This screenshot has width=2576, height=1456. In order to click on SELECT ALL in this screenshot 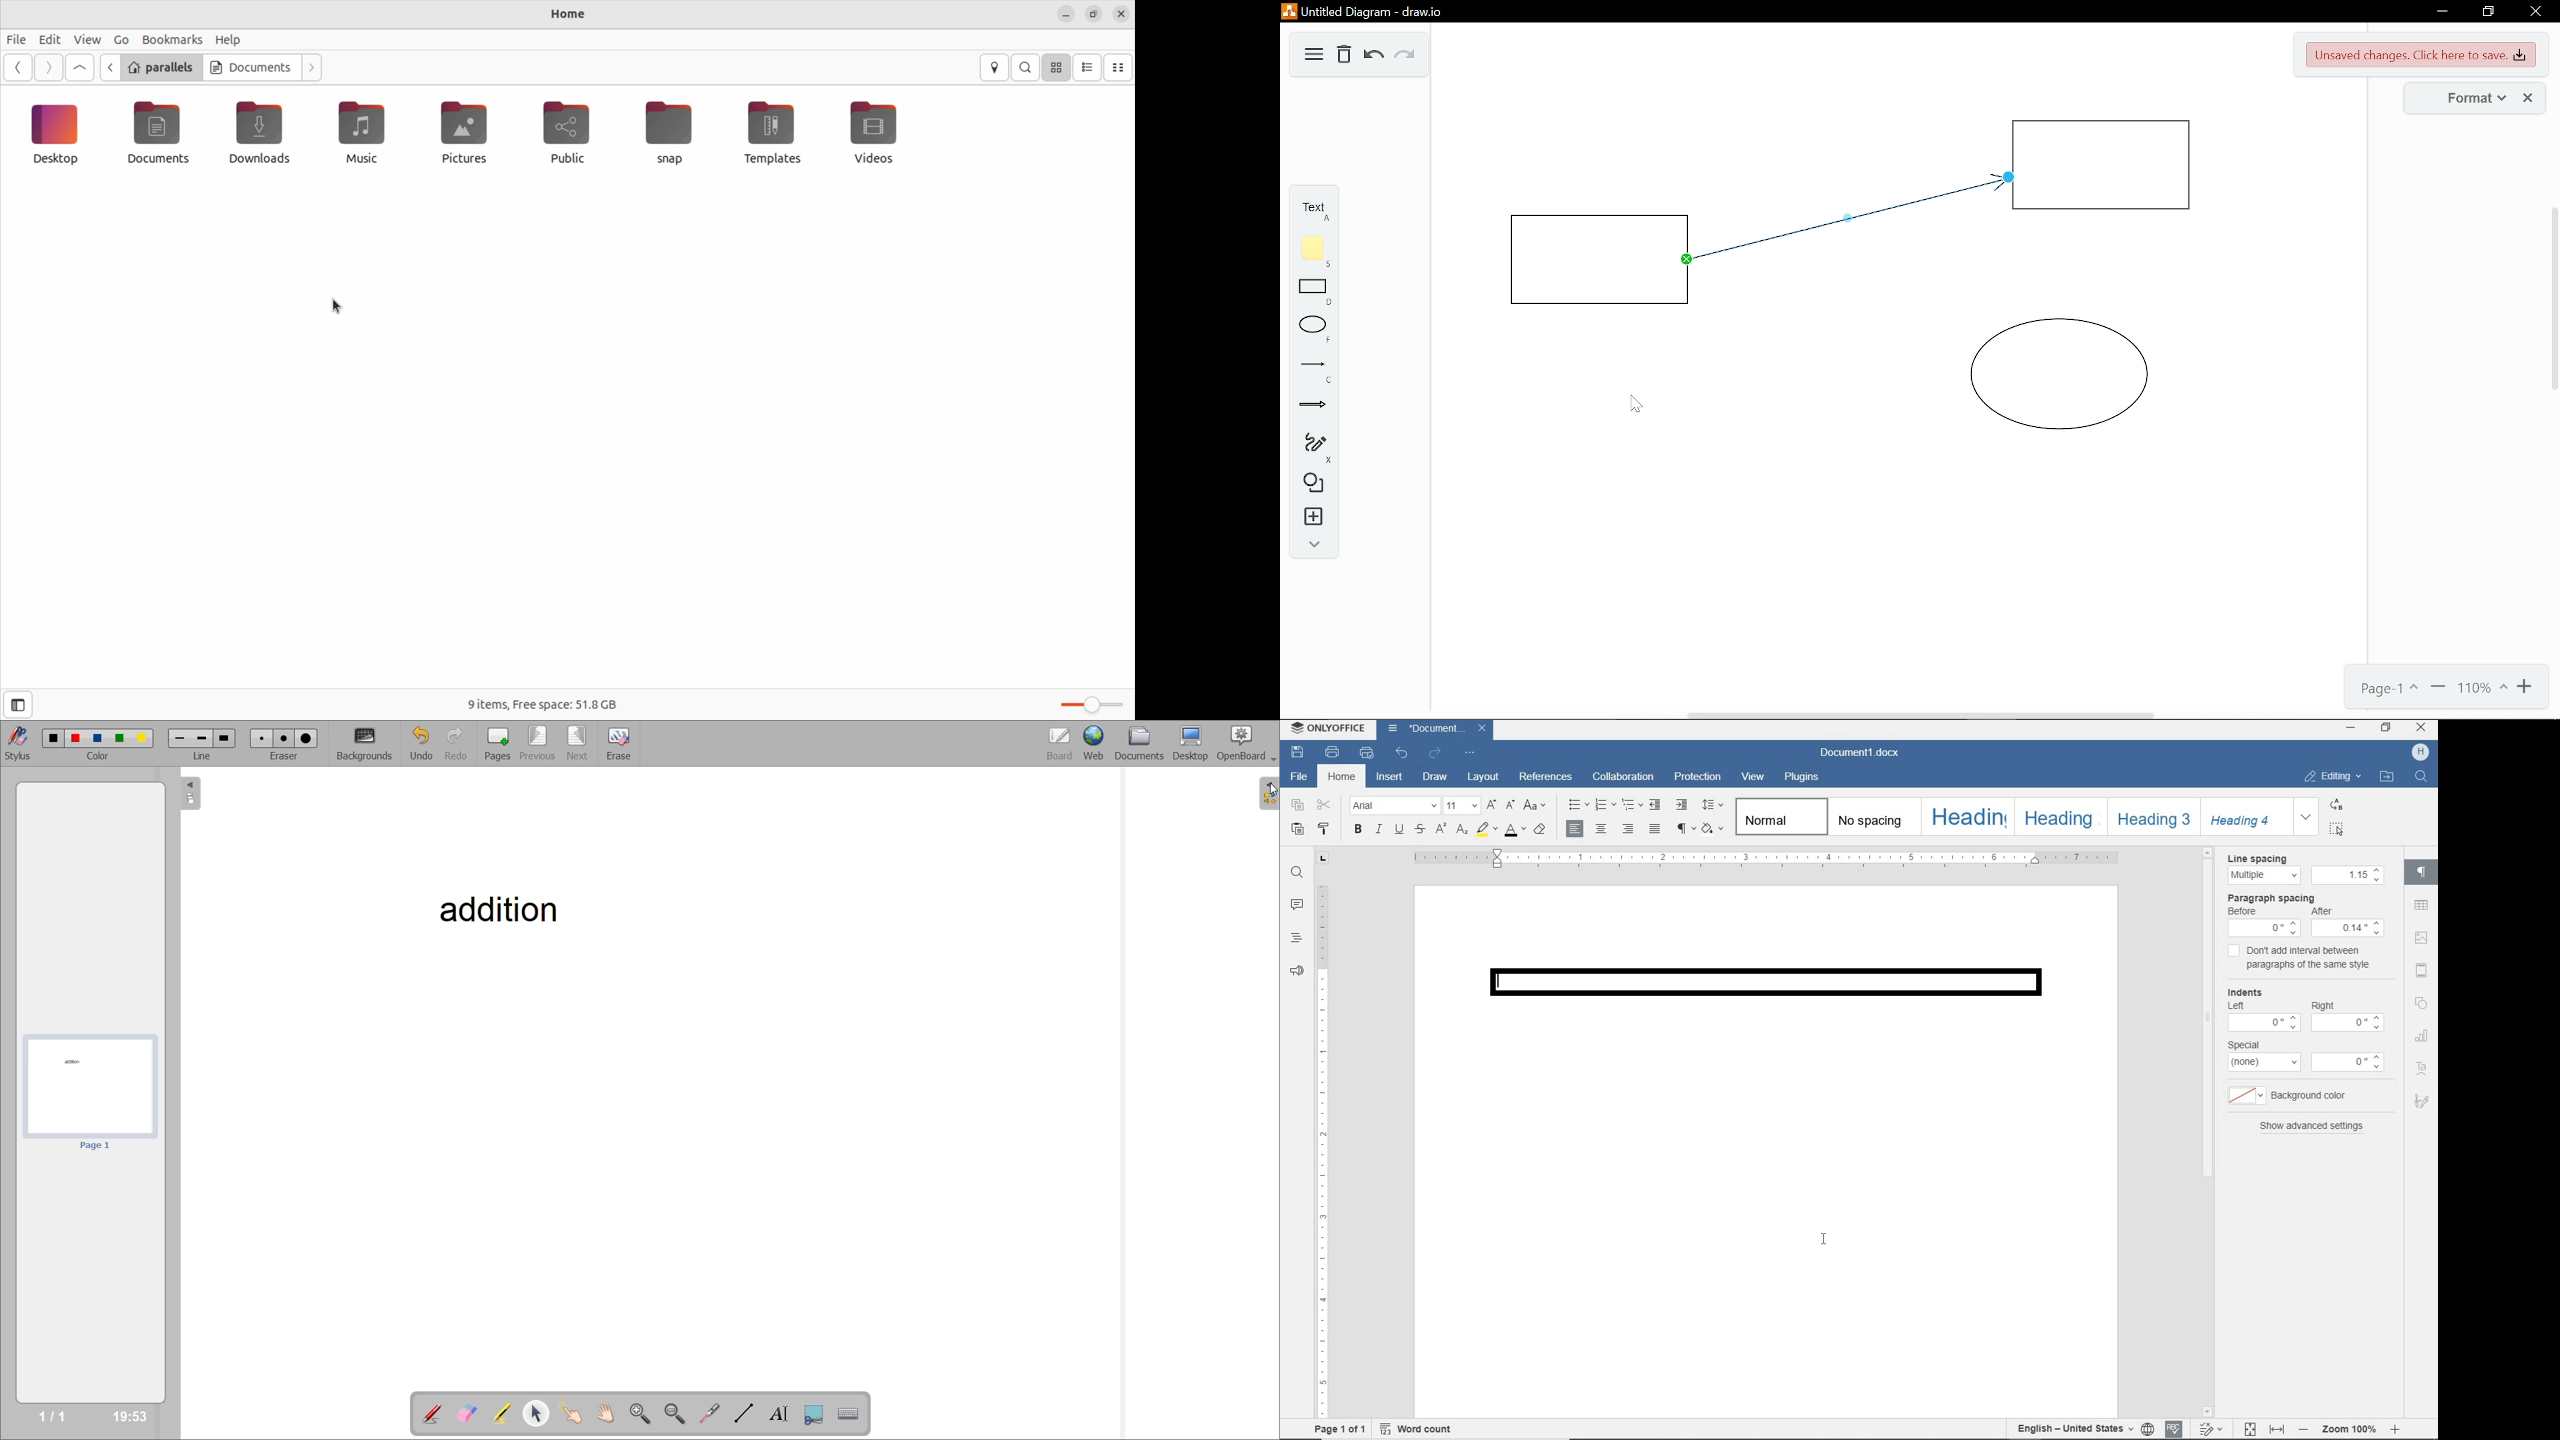, I will do `click(2337, 828)`.